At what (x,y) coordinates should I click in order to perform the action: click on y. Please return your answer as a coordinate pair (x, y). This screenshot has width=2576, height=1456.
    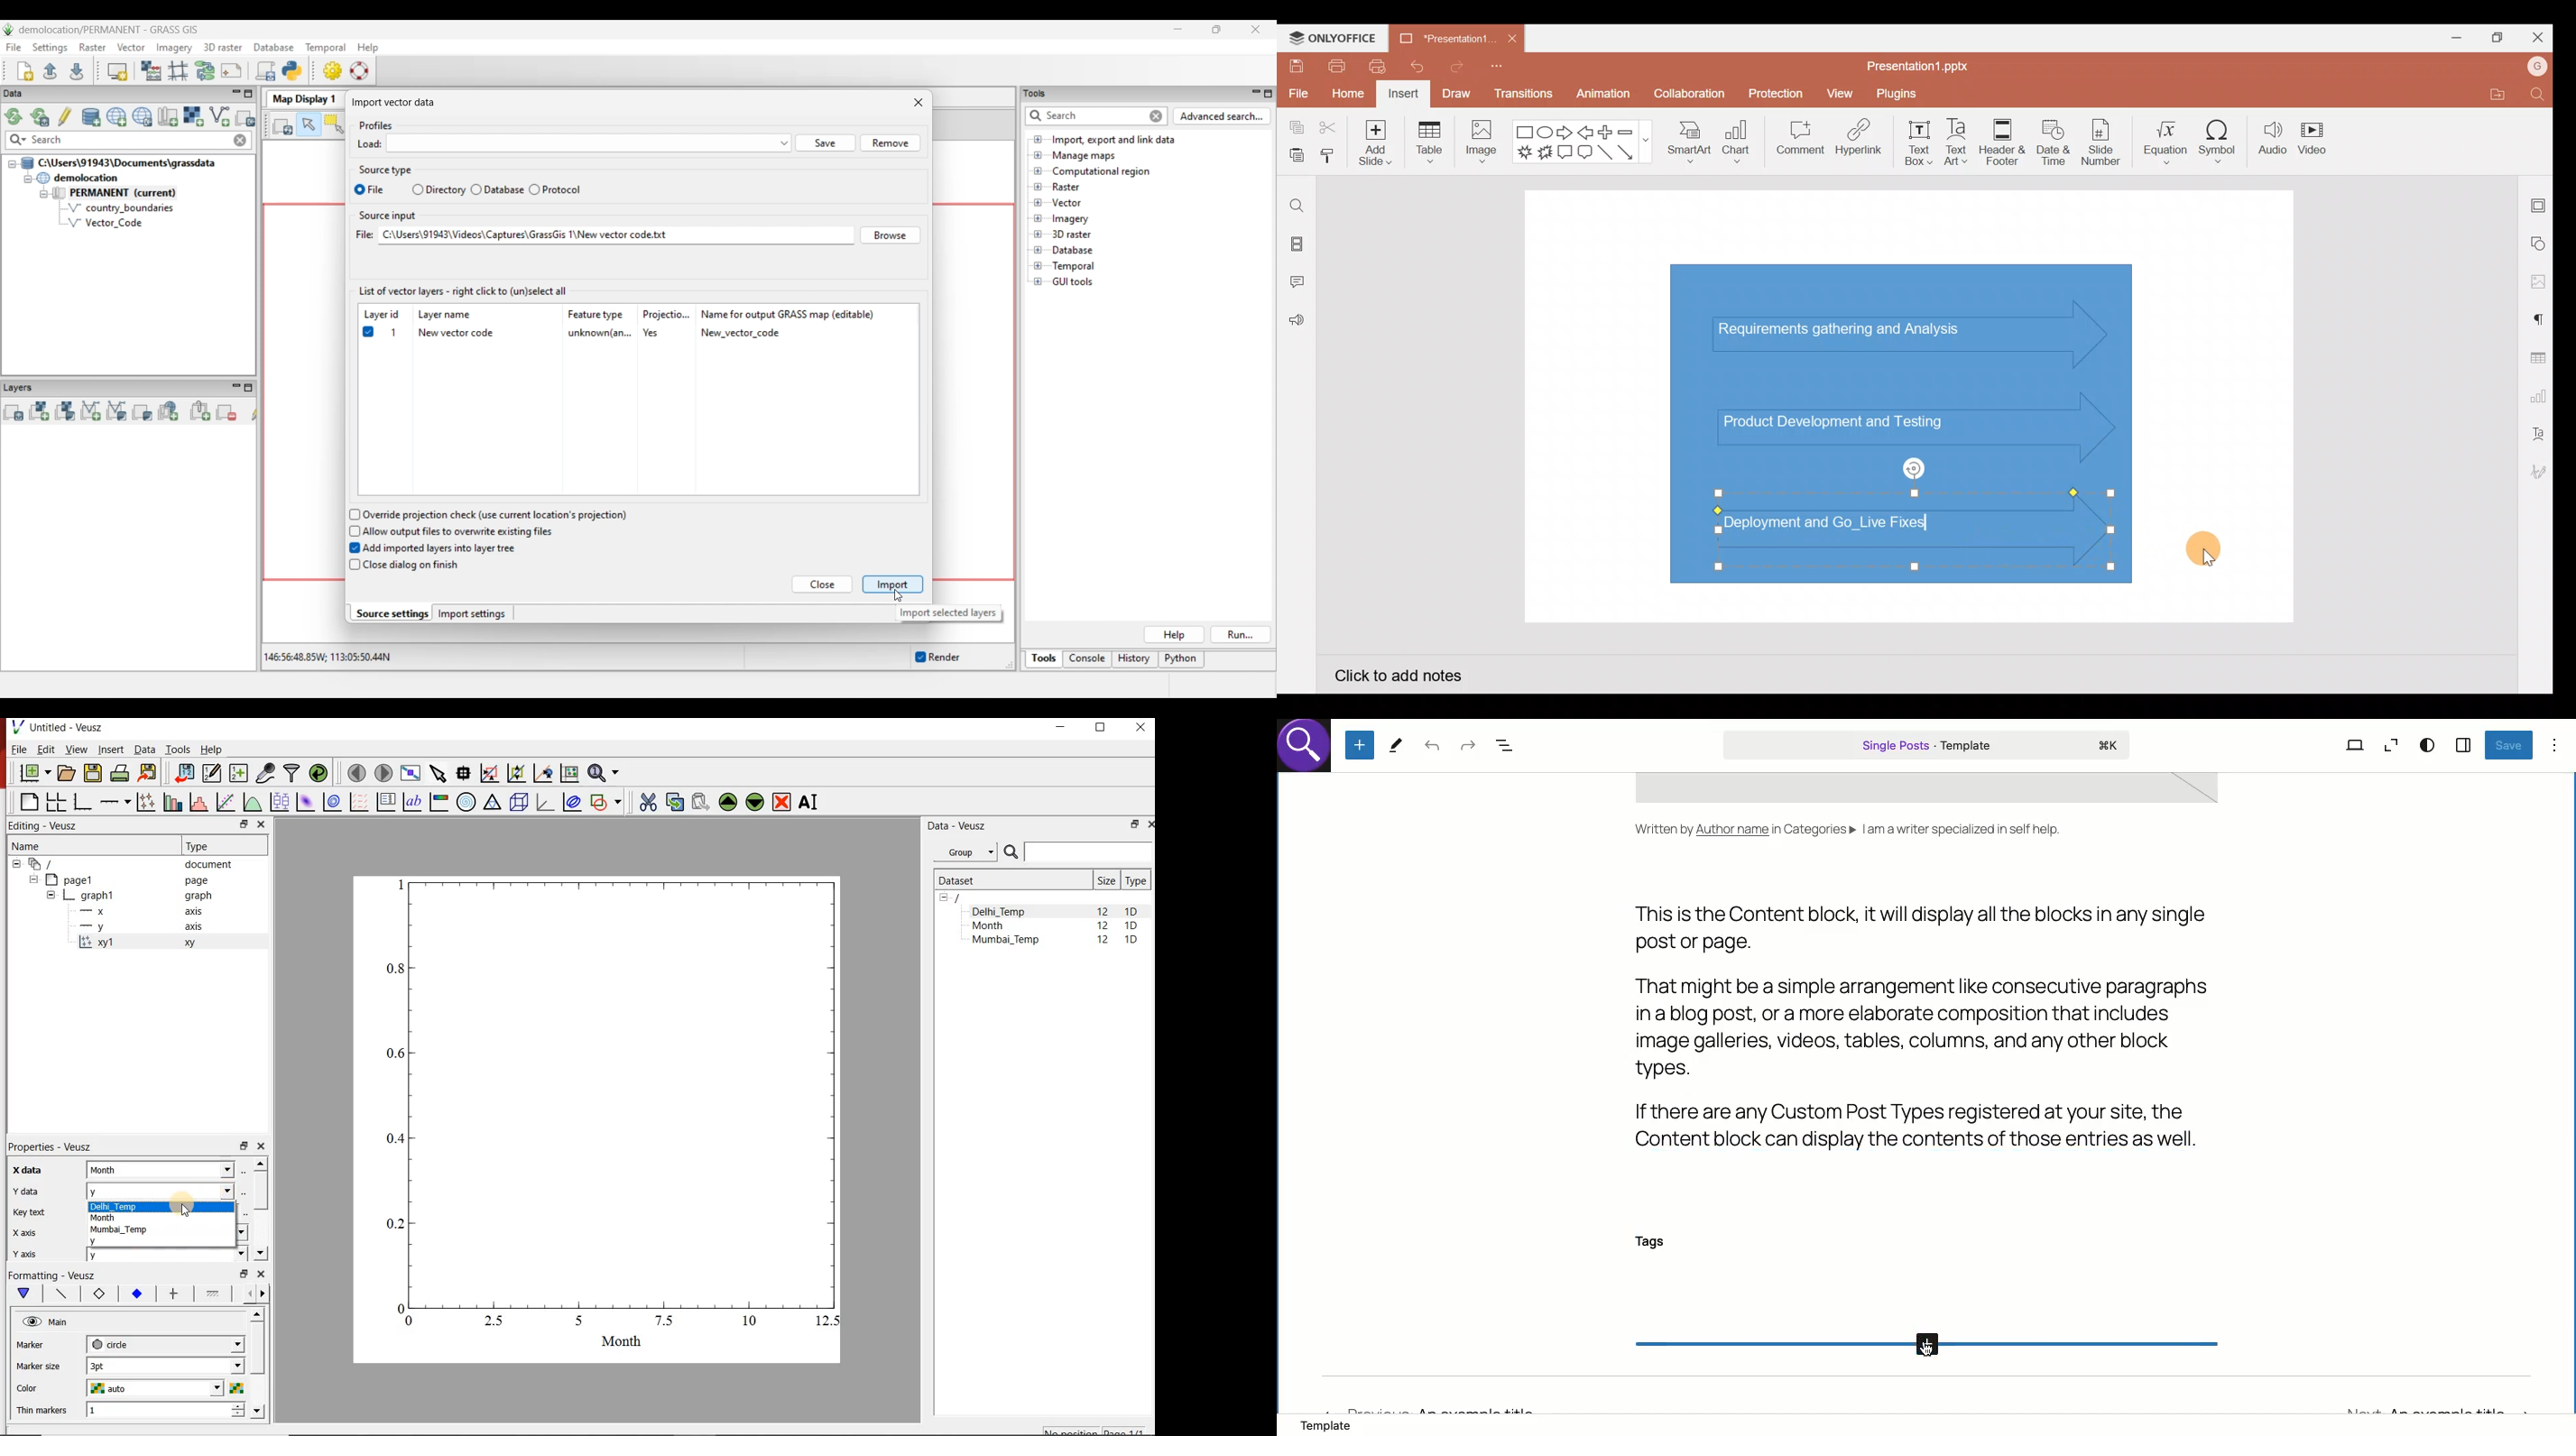
    Looking at the image, I should click on (168, 1190).